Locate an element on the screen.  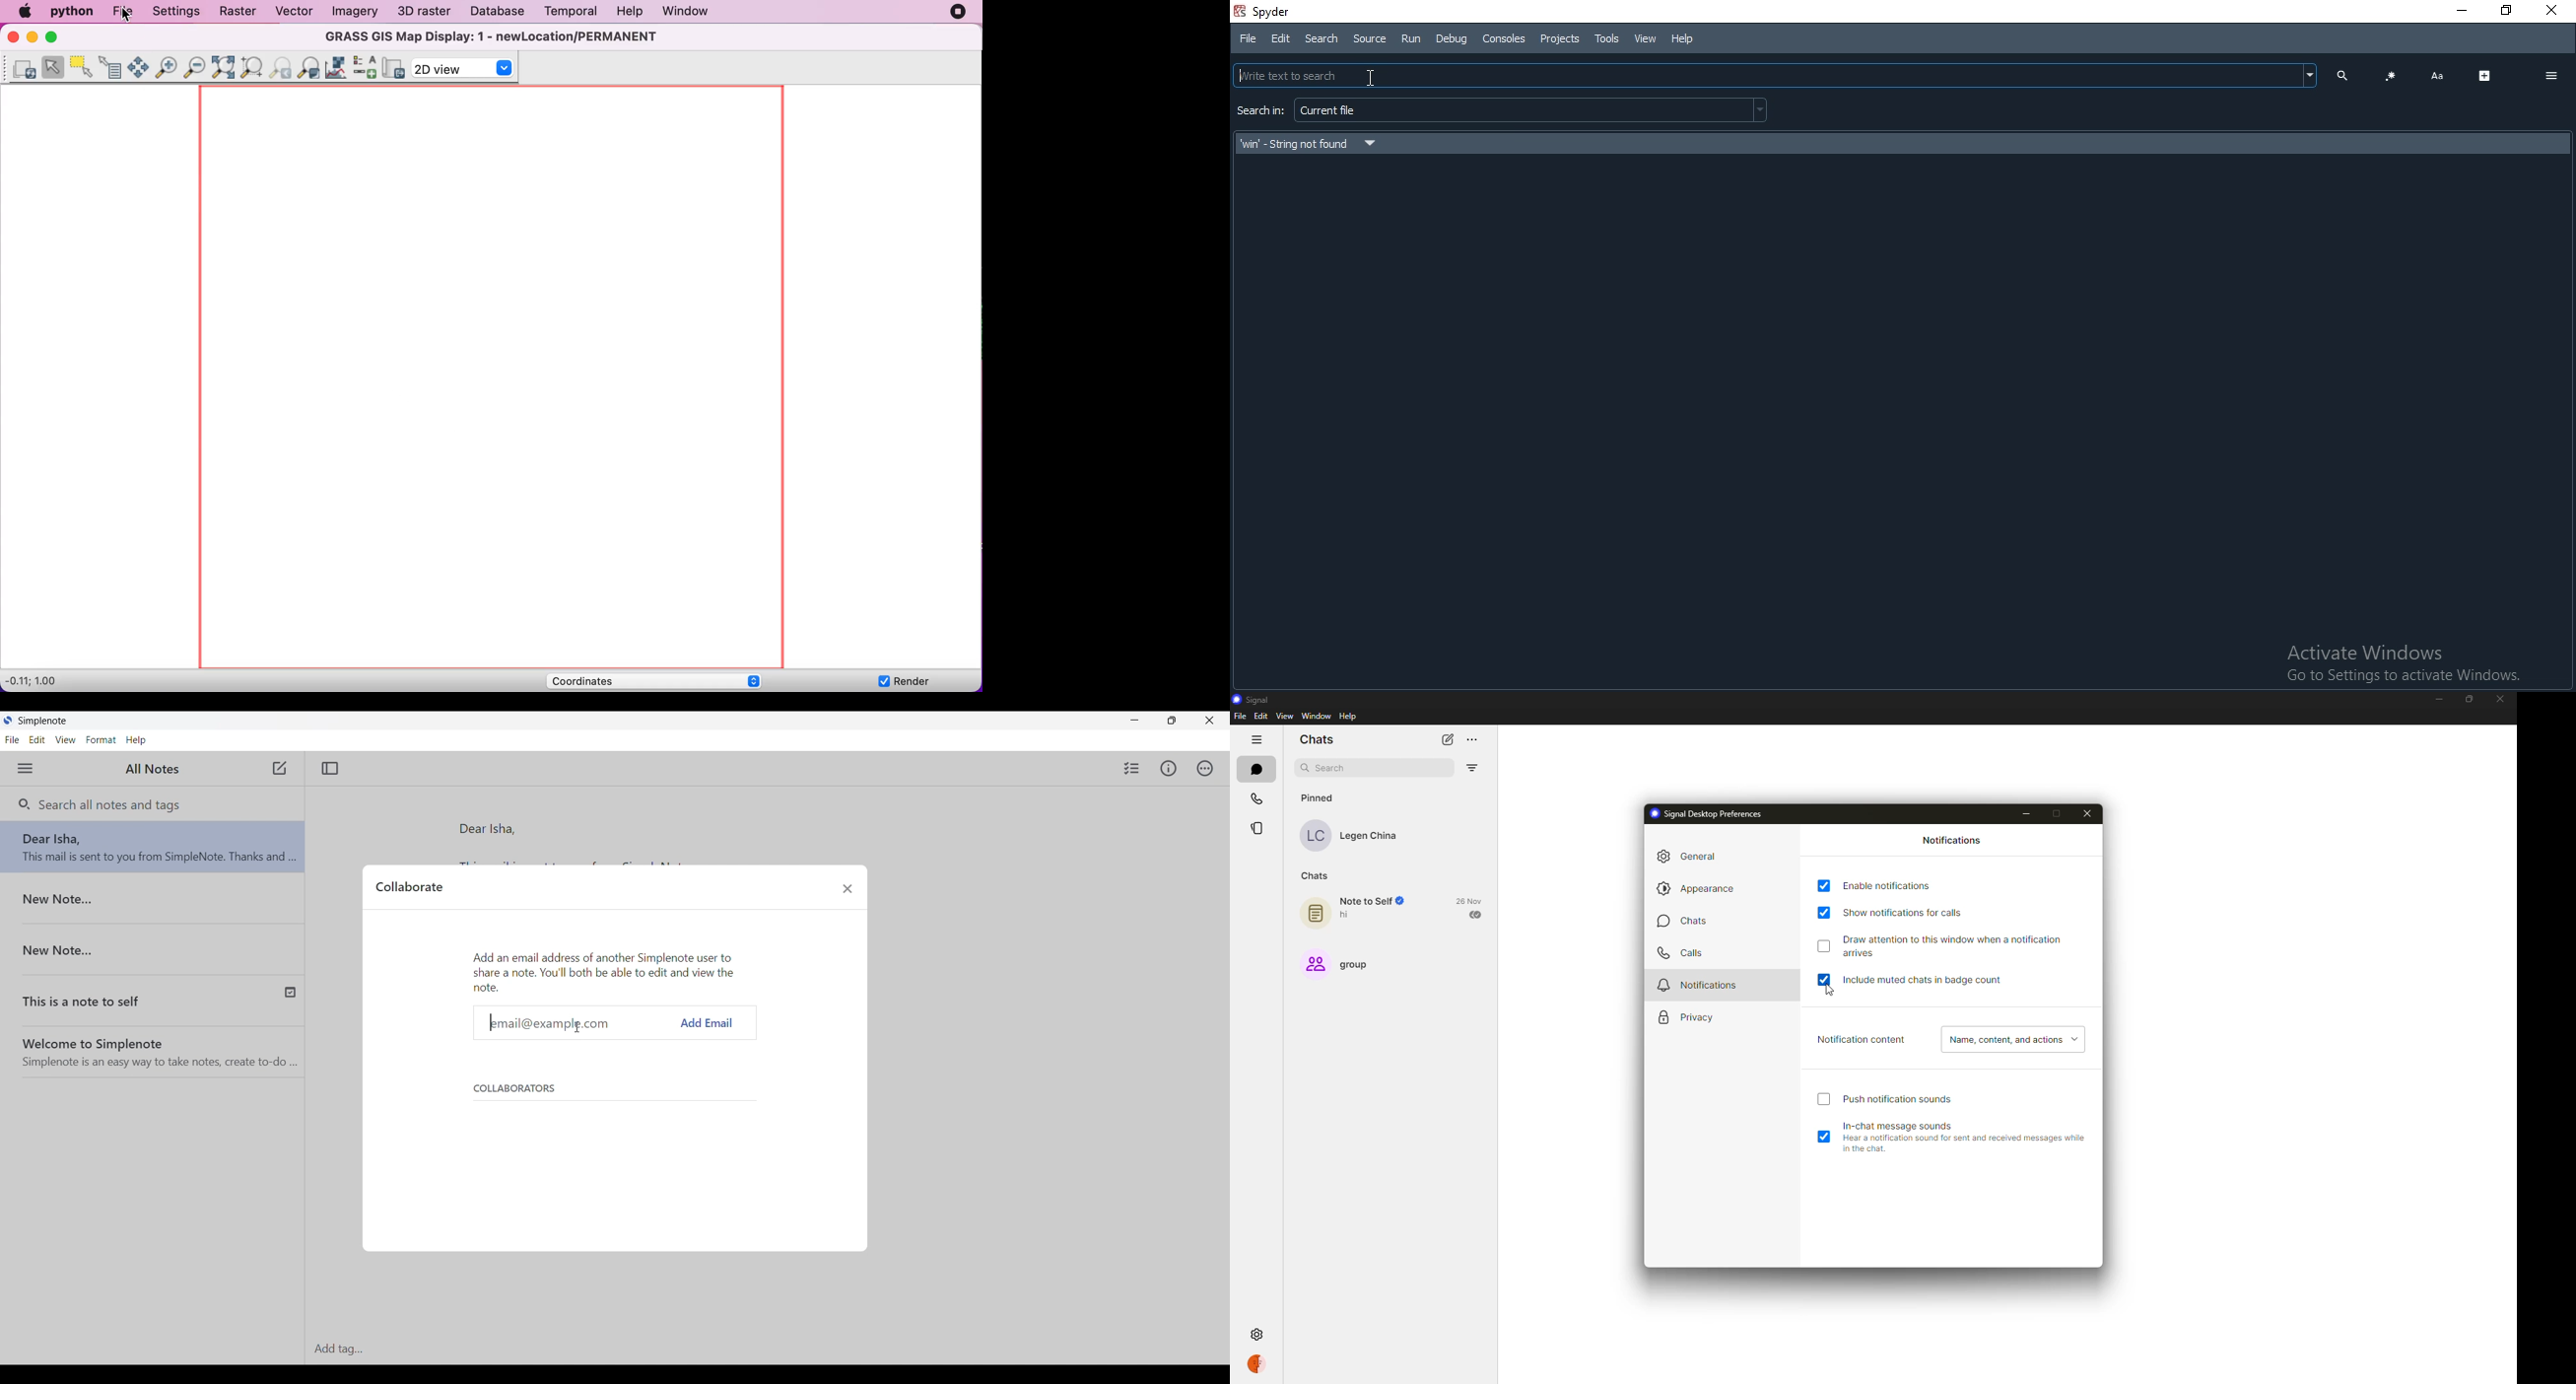
Help is located at coordinates (136, 740).